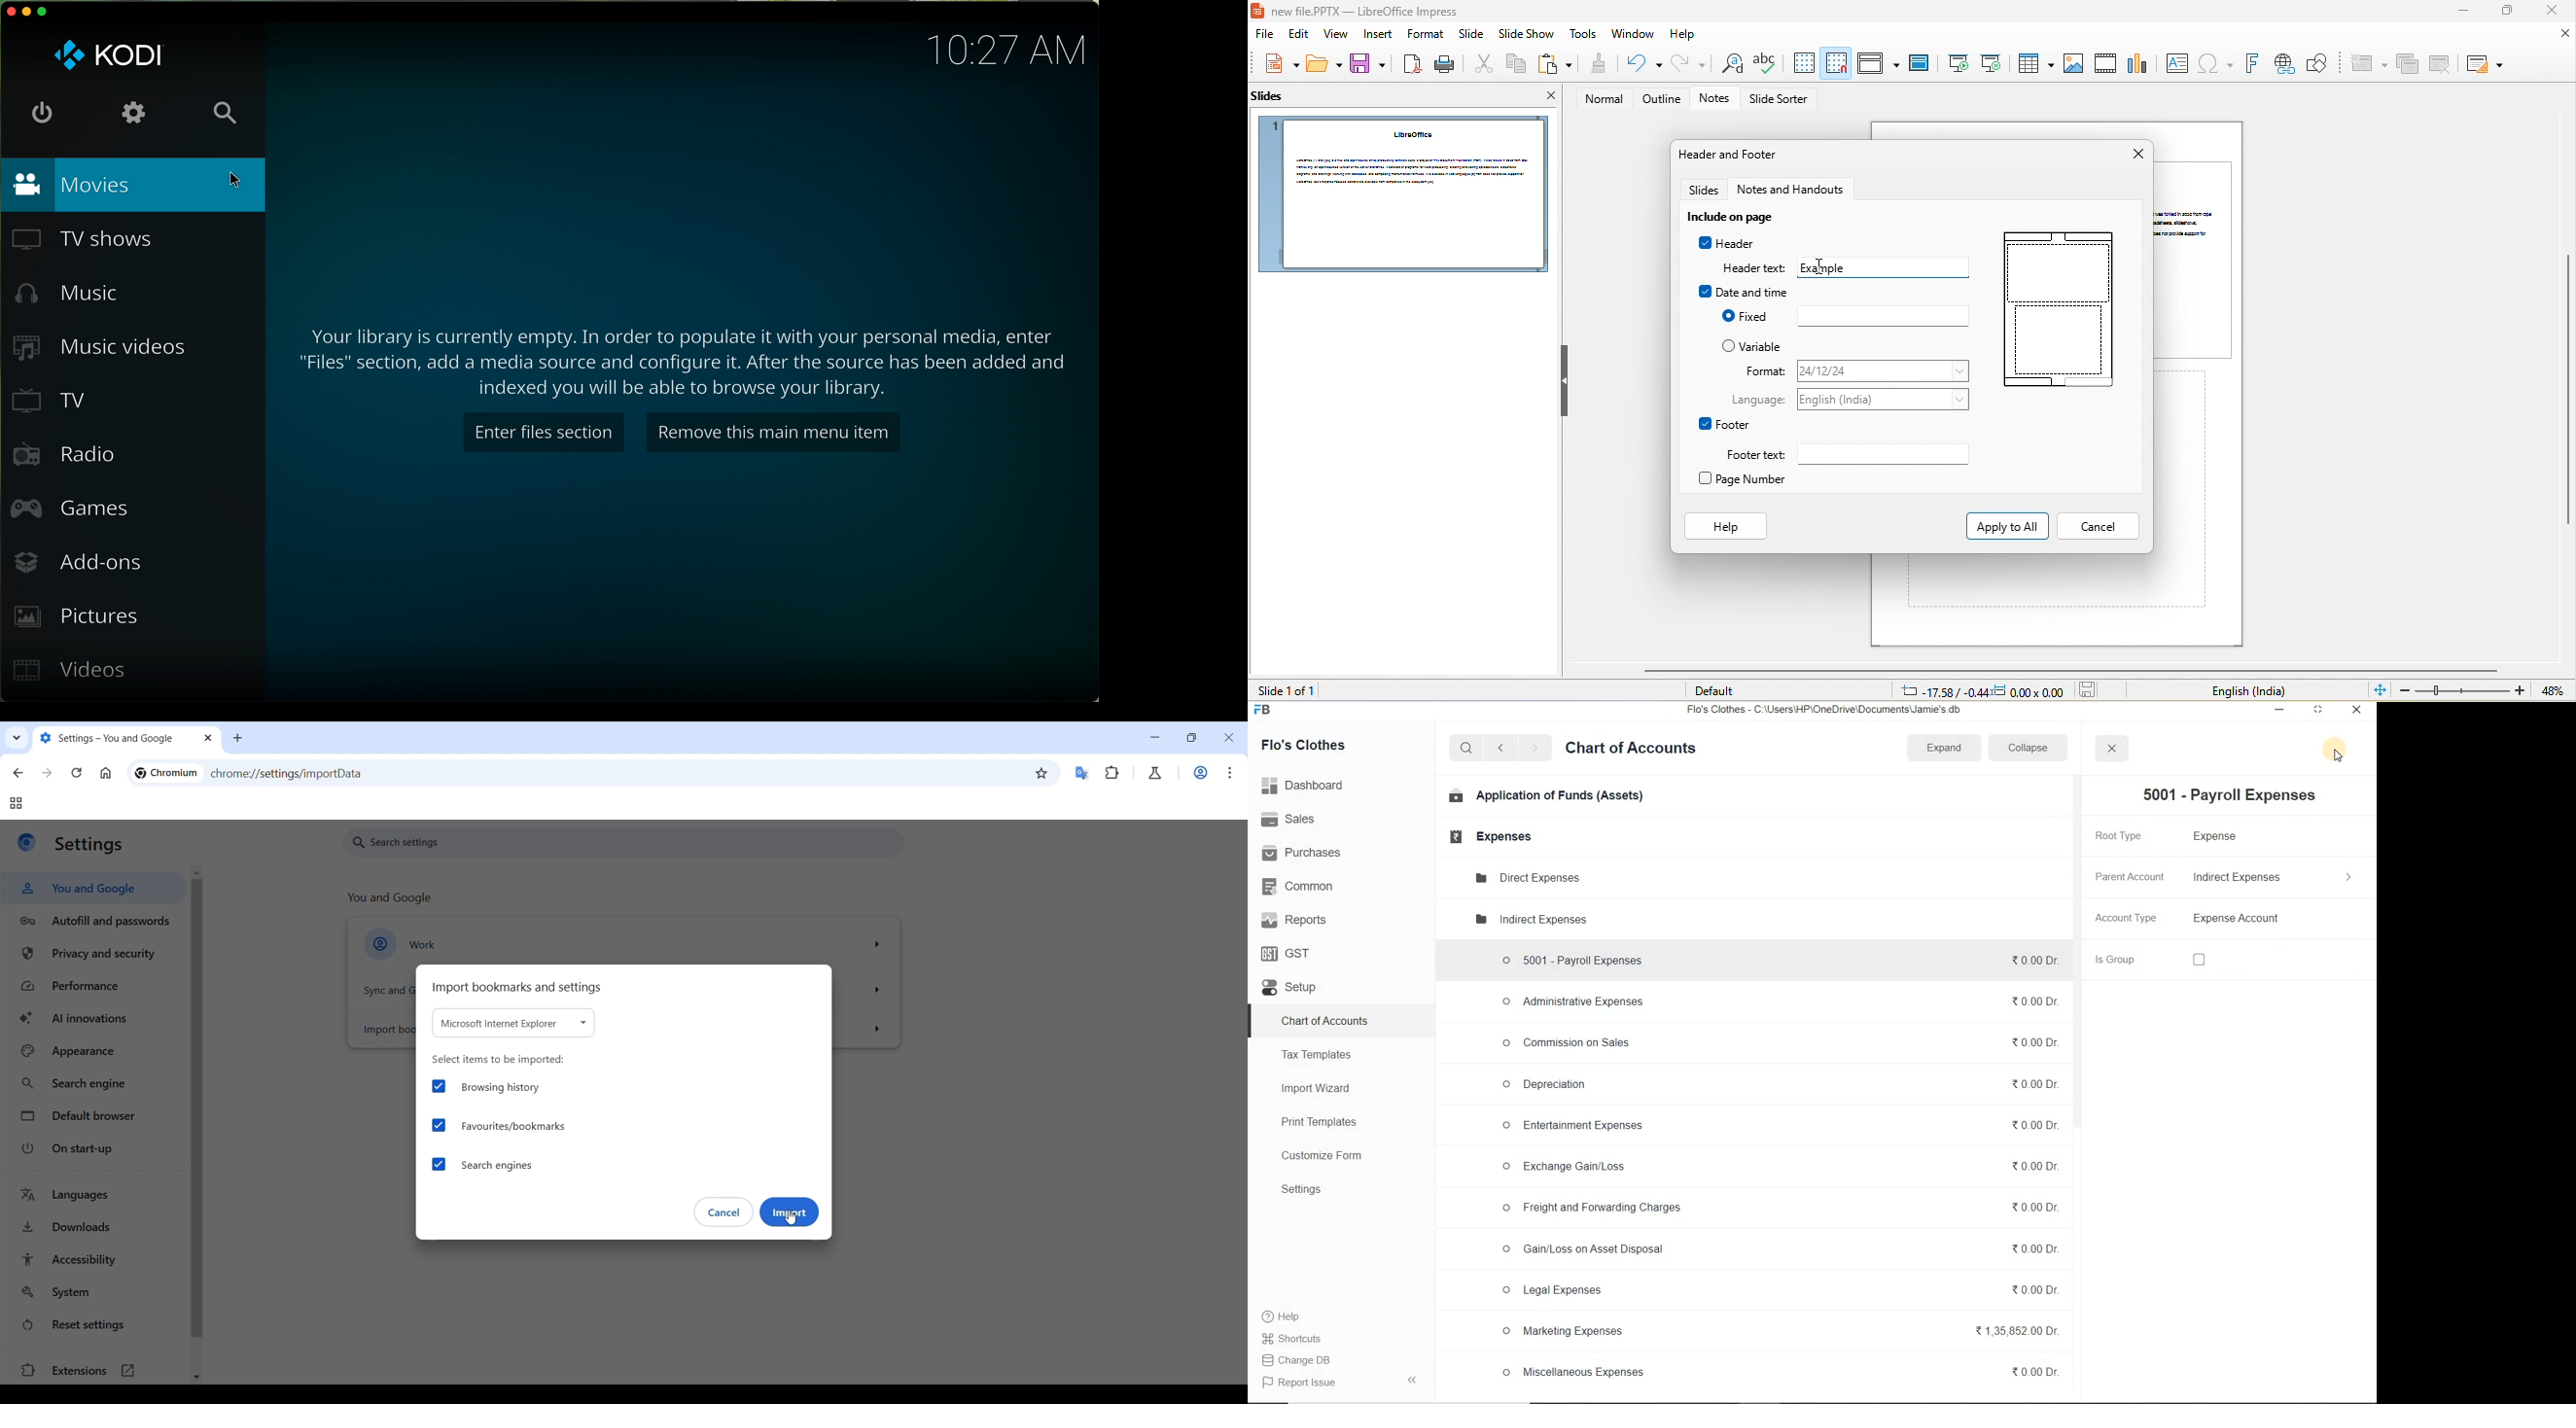 This screenshot has width=2576, height=1428. Describe the element at coordinates (43, 113) in the screenshot. I see `shut down` at that location.